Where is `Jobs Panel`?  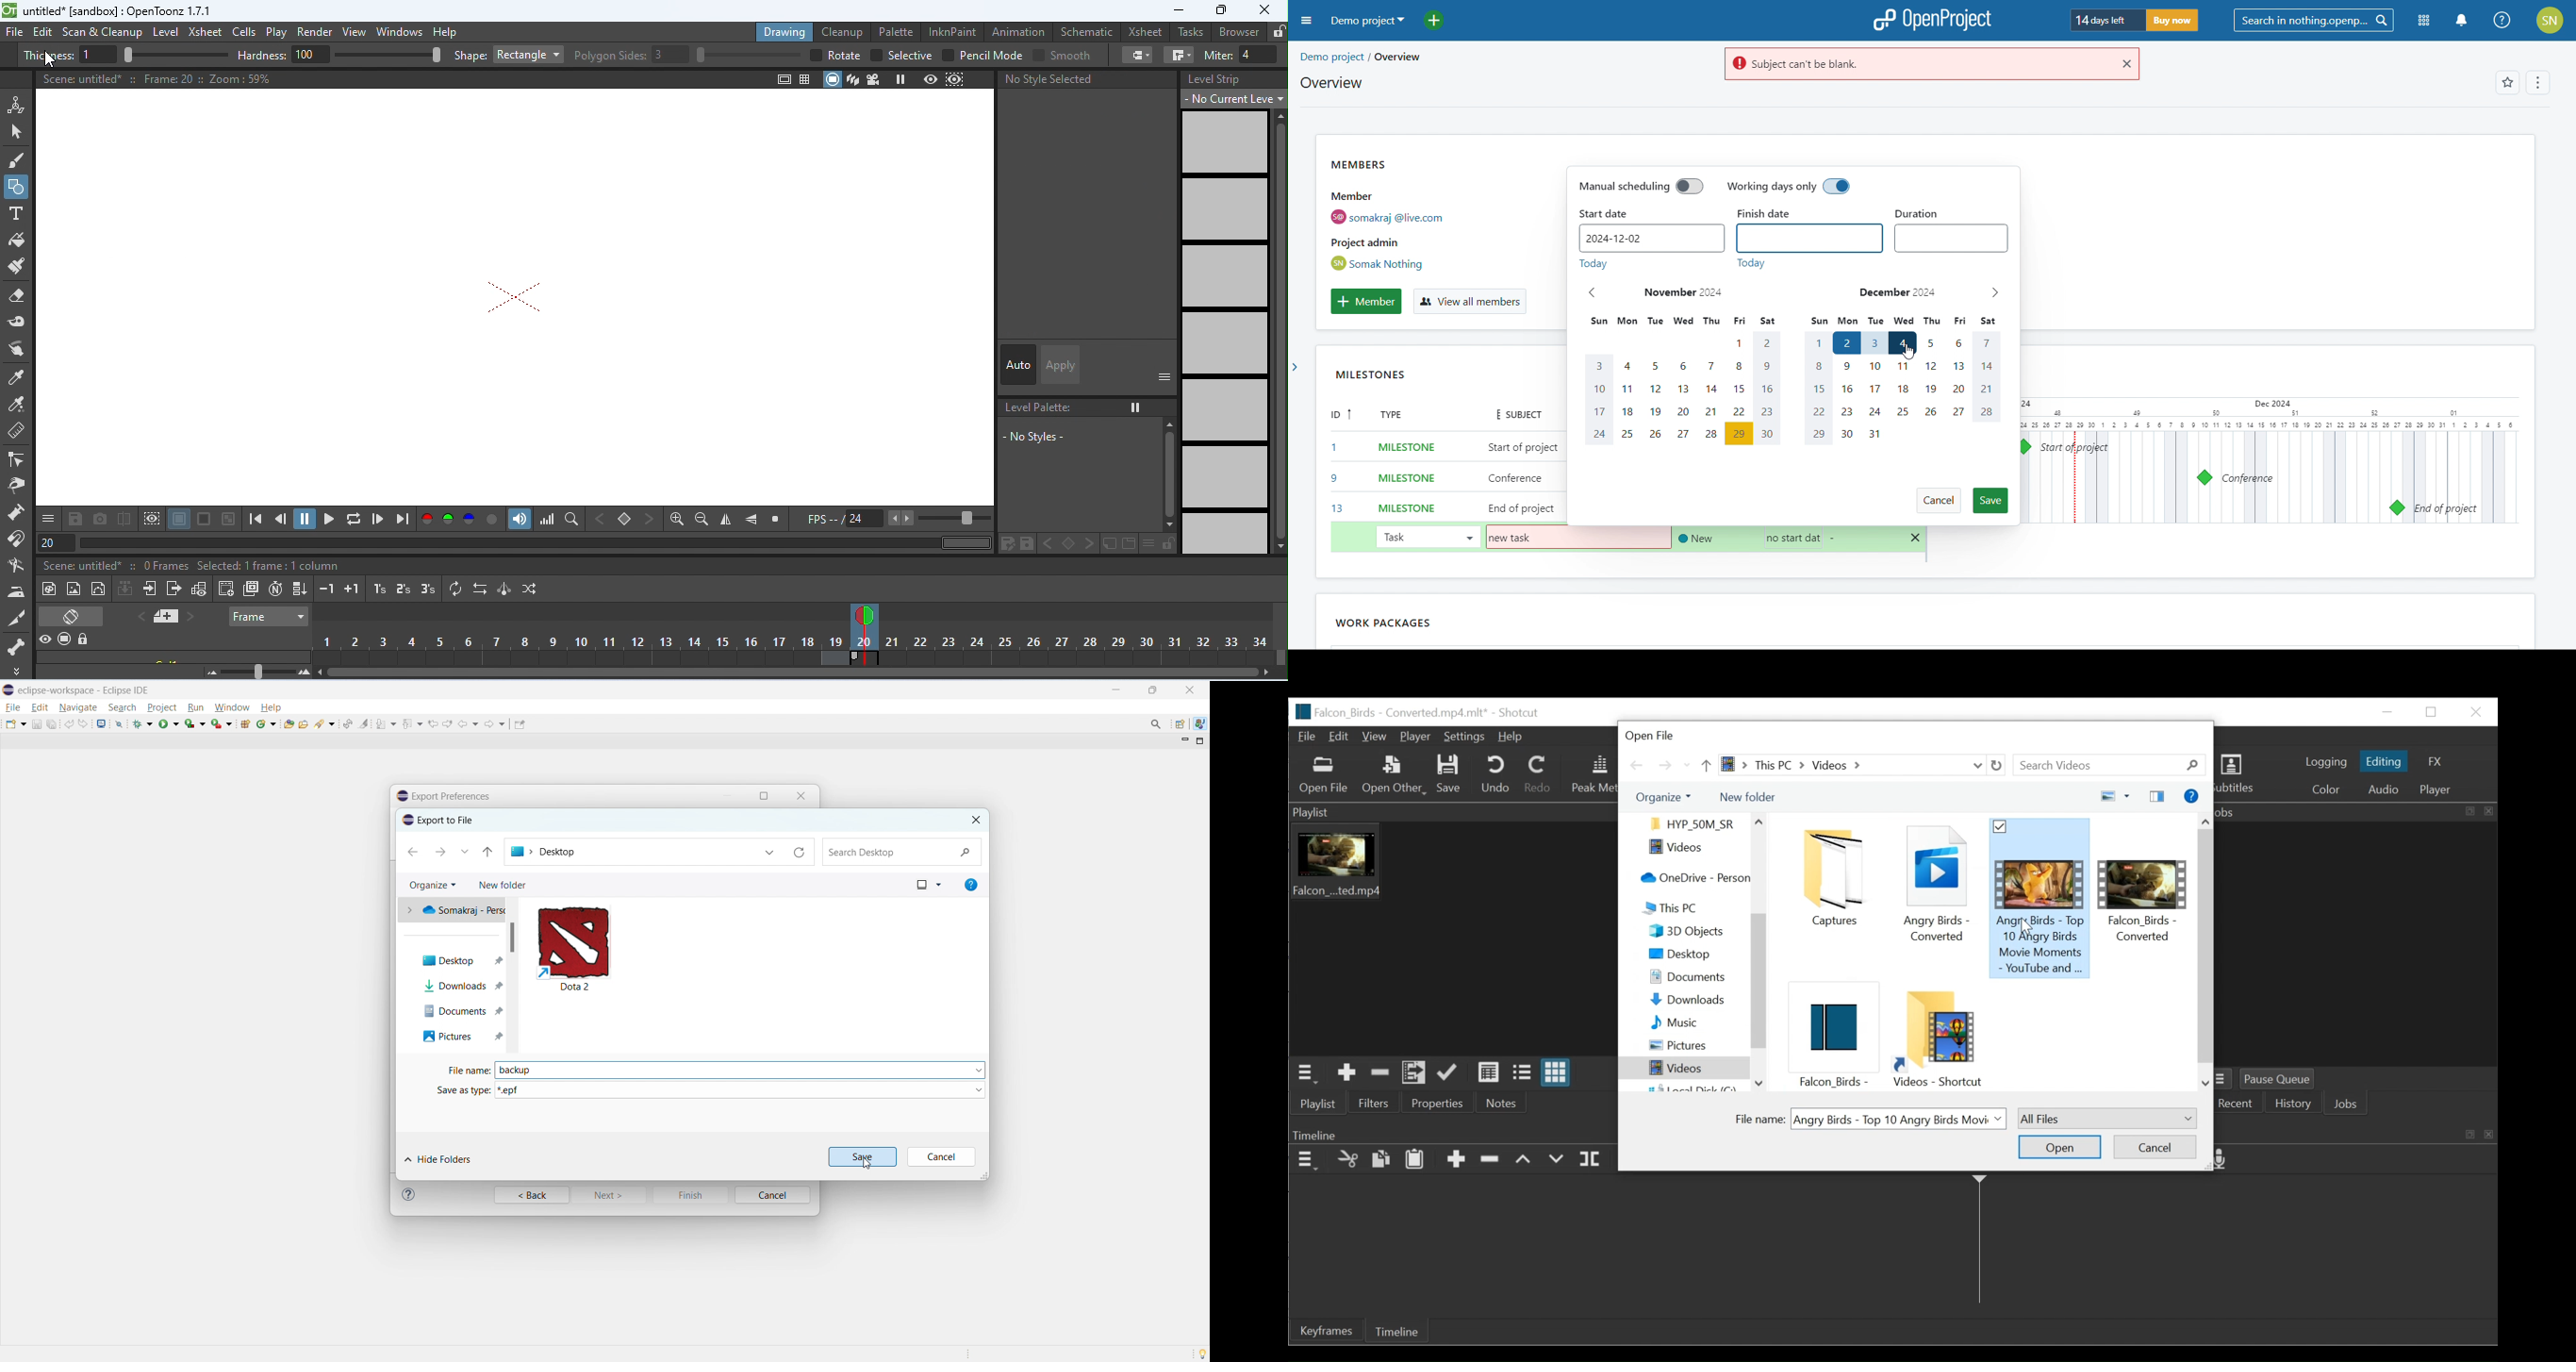 Jobs Panel is located at coordinates (2360, 943).